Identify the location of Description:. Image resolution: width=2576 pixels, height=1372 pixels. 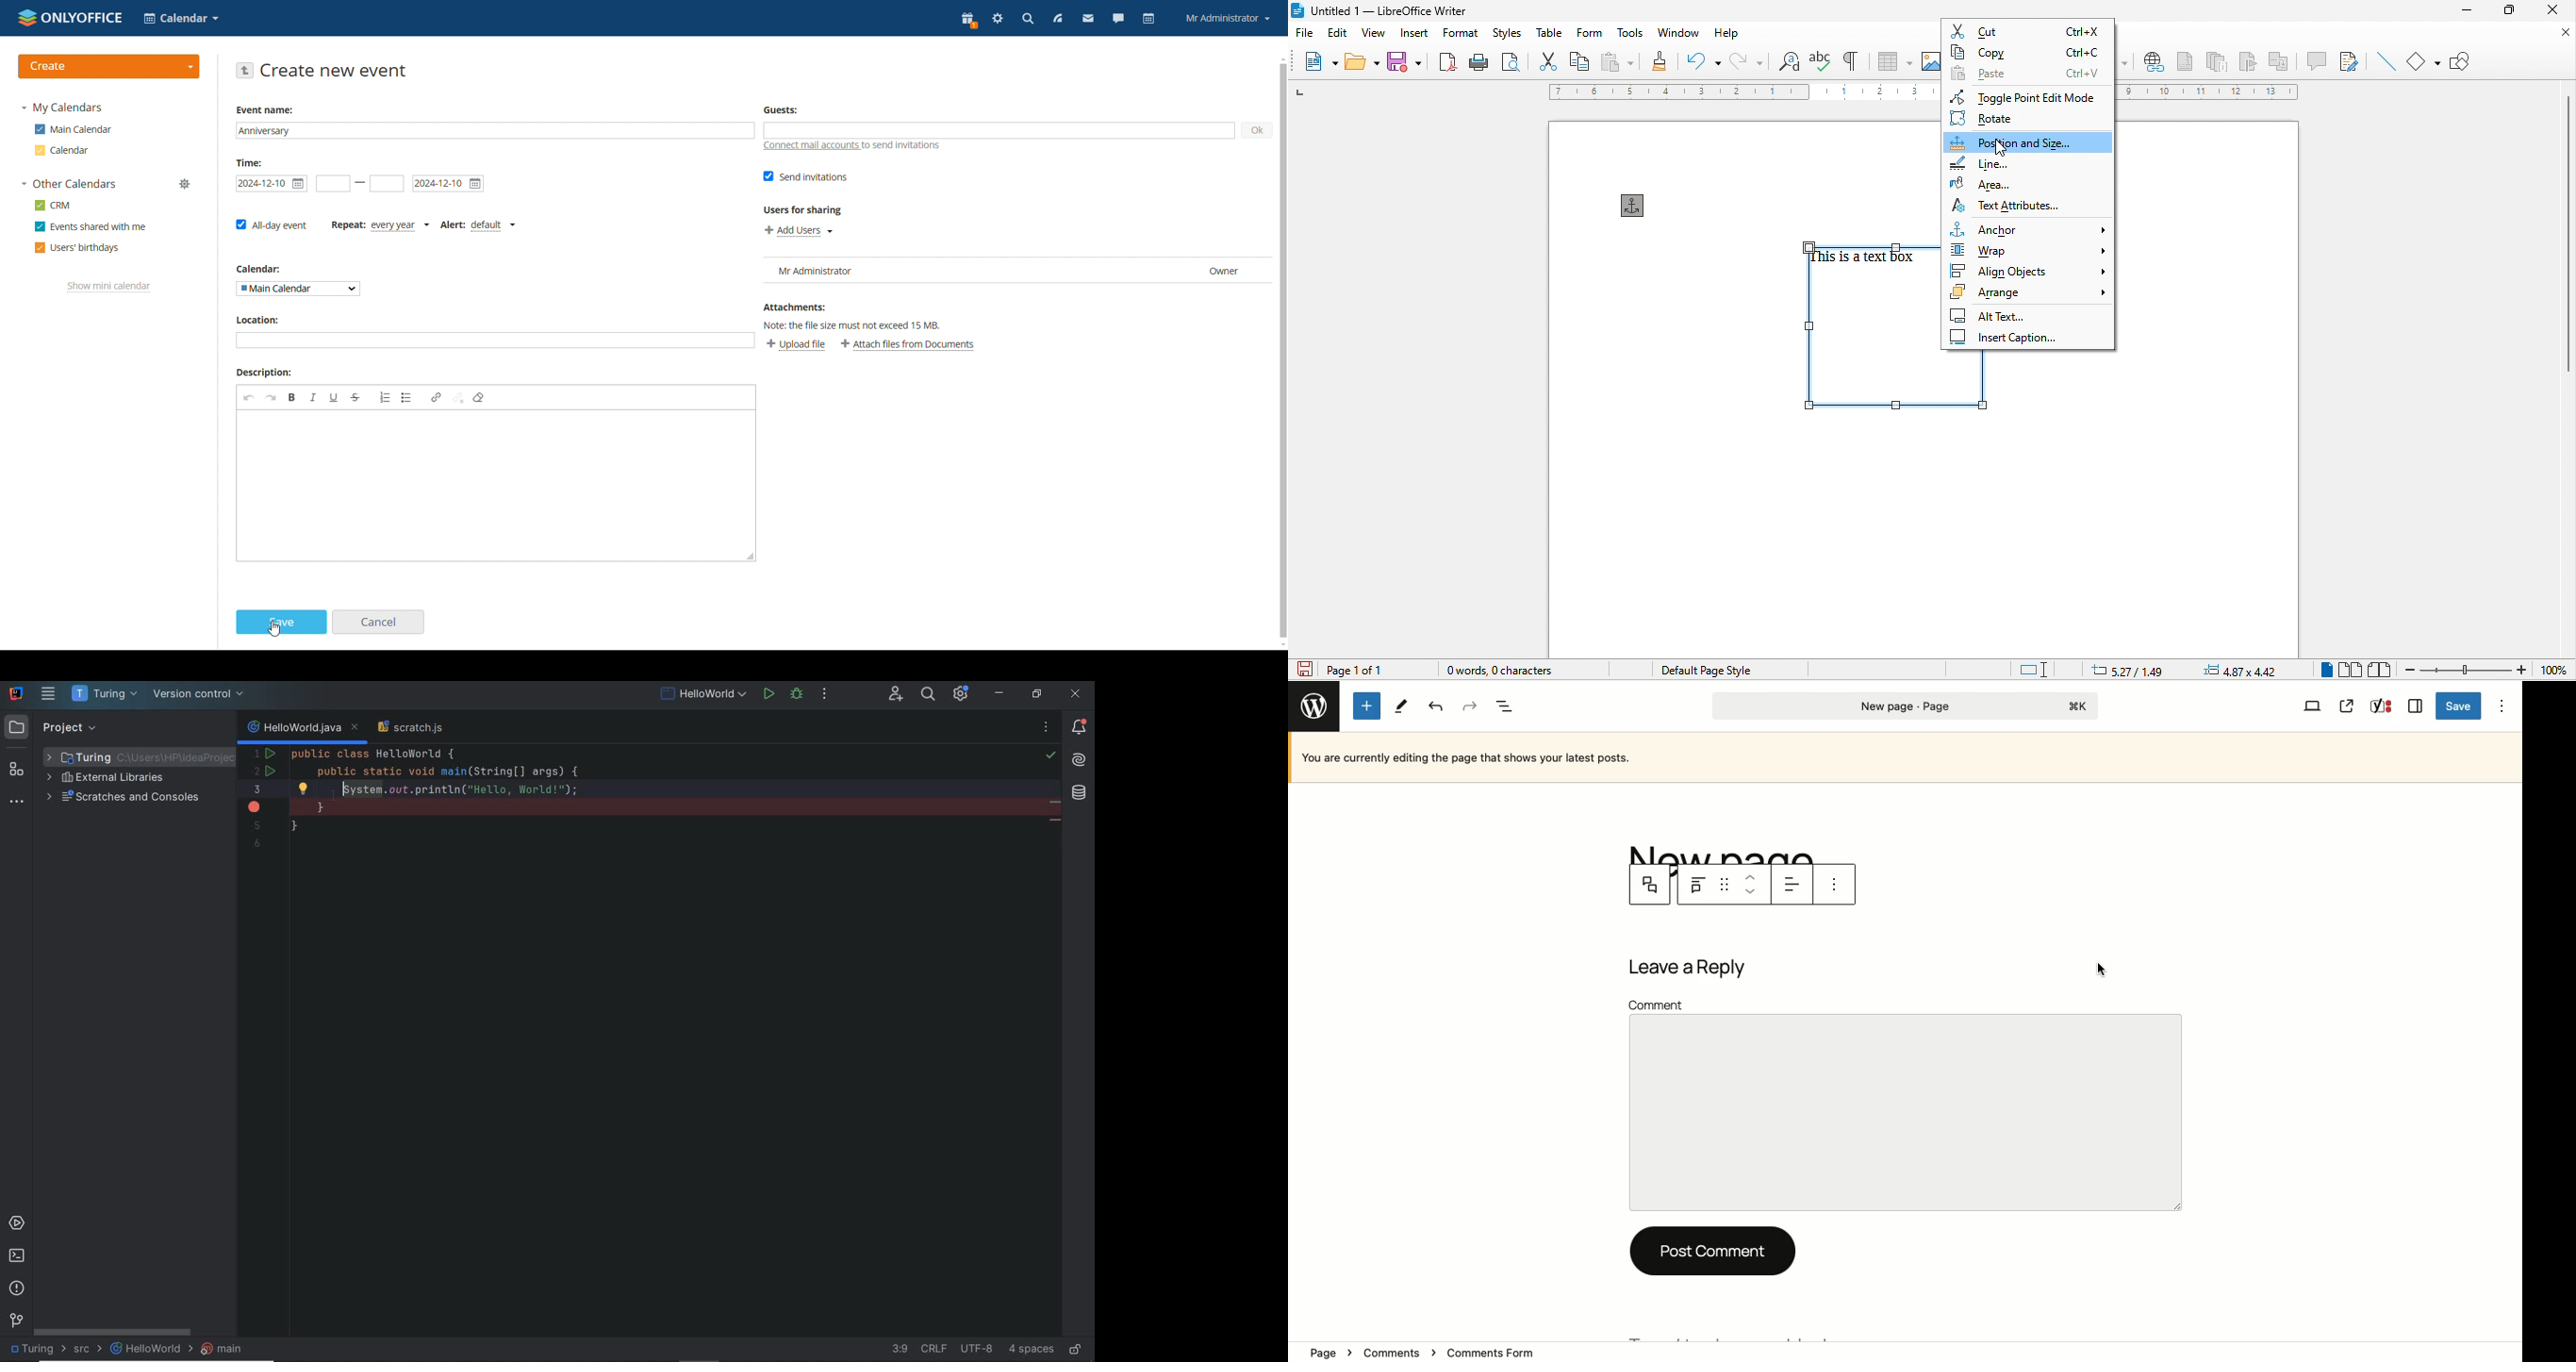
(265, 372).